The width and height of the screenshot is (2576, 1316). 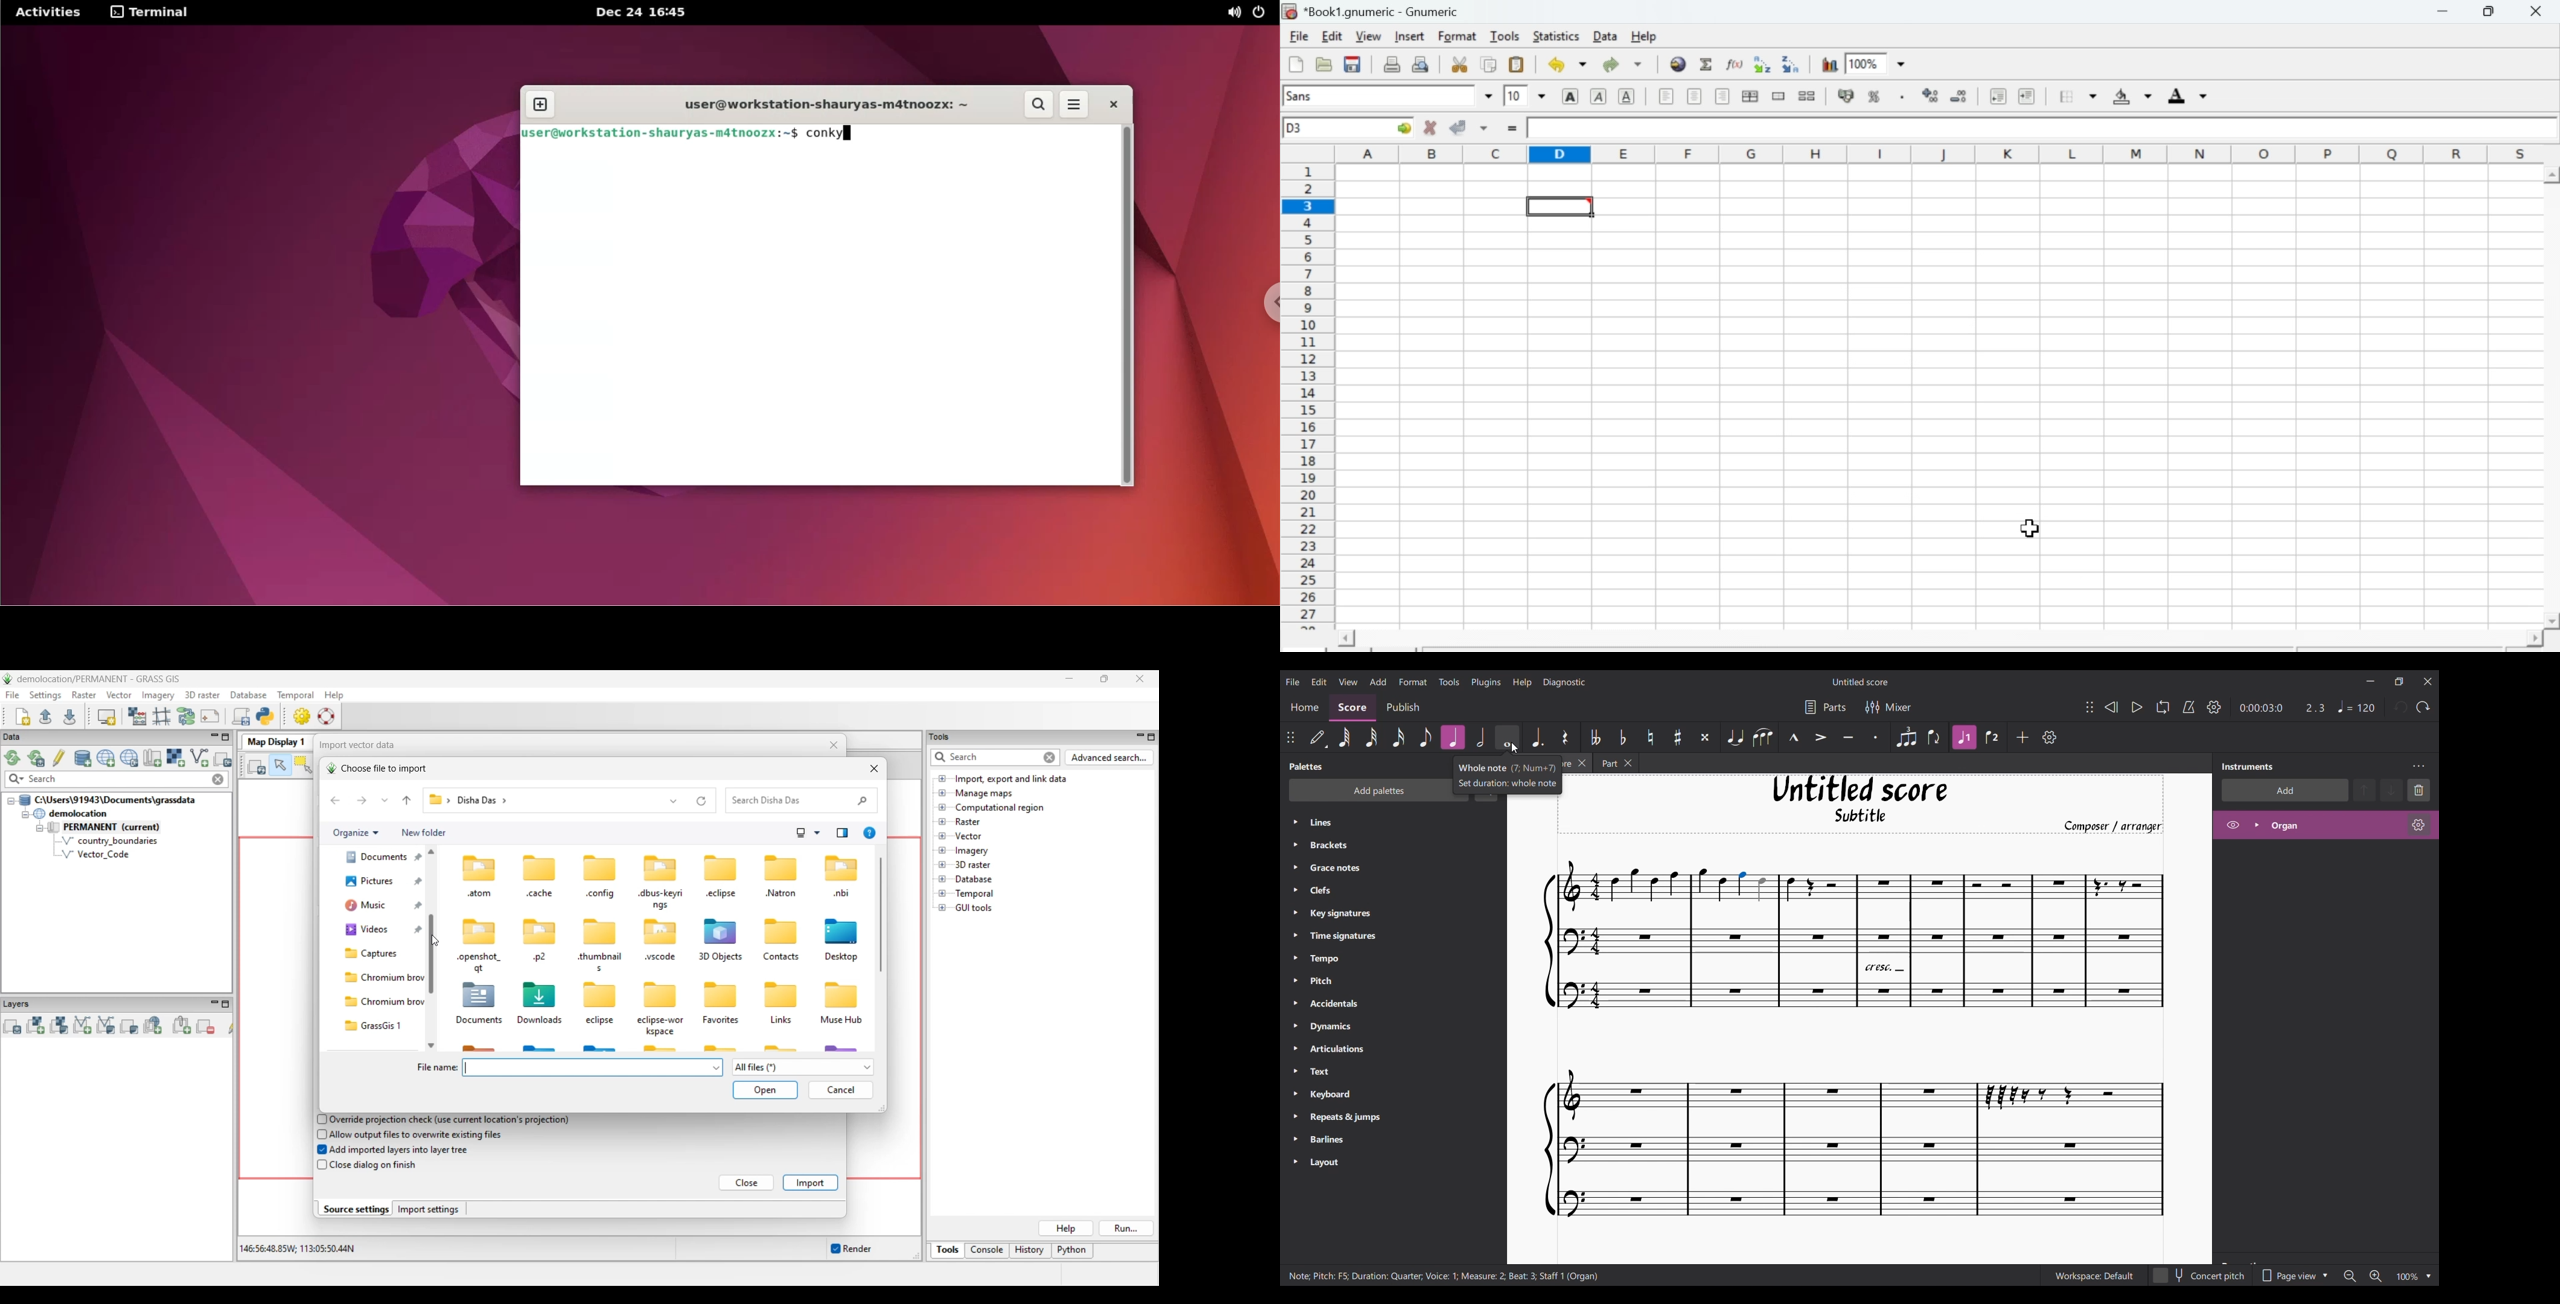 I want to click on Edit function, so click(x=1734, y=67).